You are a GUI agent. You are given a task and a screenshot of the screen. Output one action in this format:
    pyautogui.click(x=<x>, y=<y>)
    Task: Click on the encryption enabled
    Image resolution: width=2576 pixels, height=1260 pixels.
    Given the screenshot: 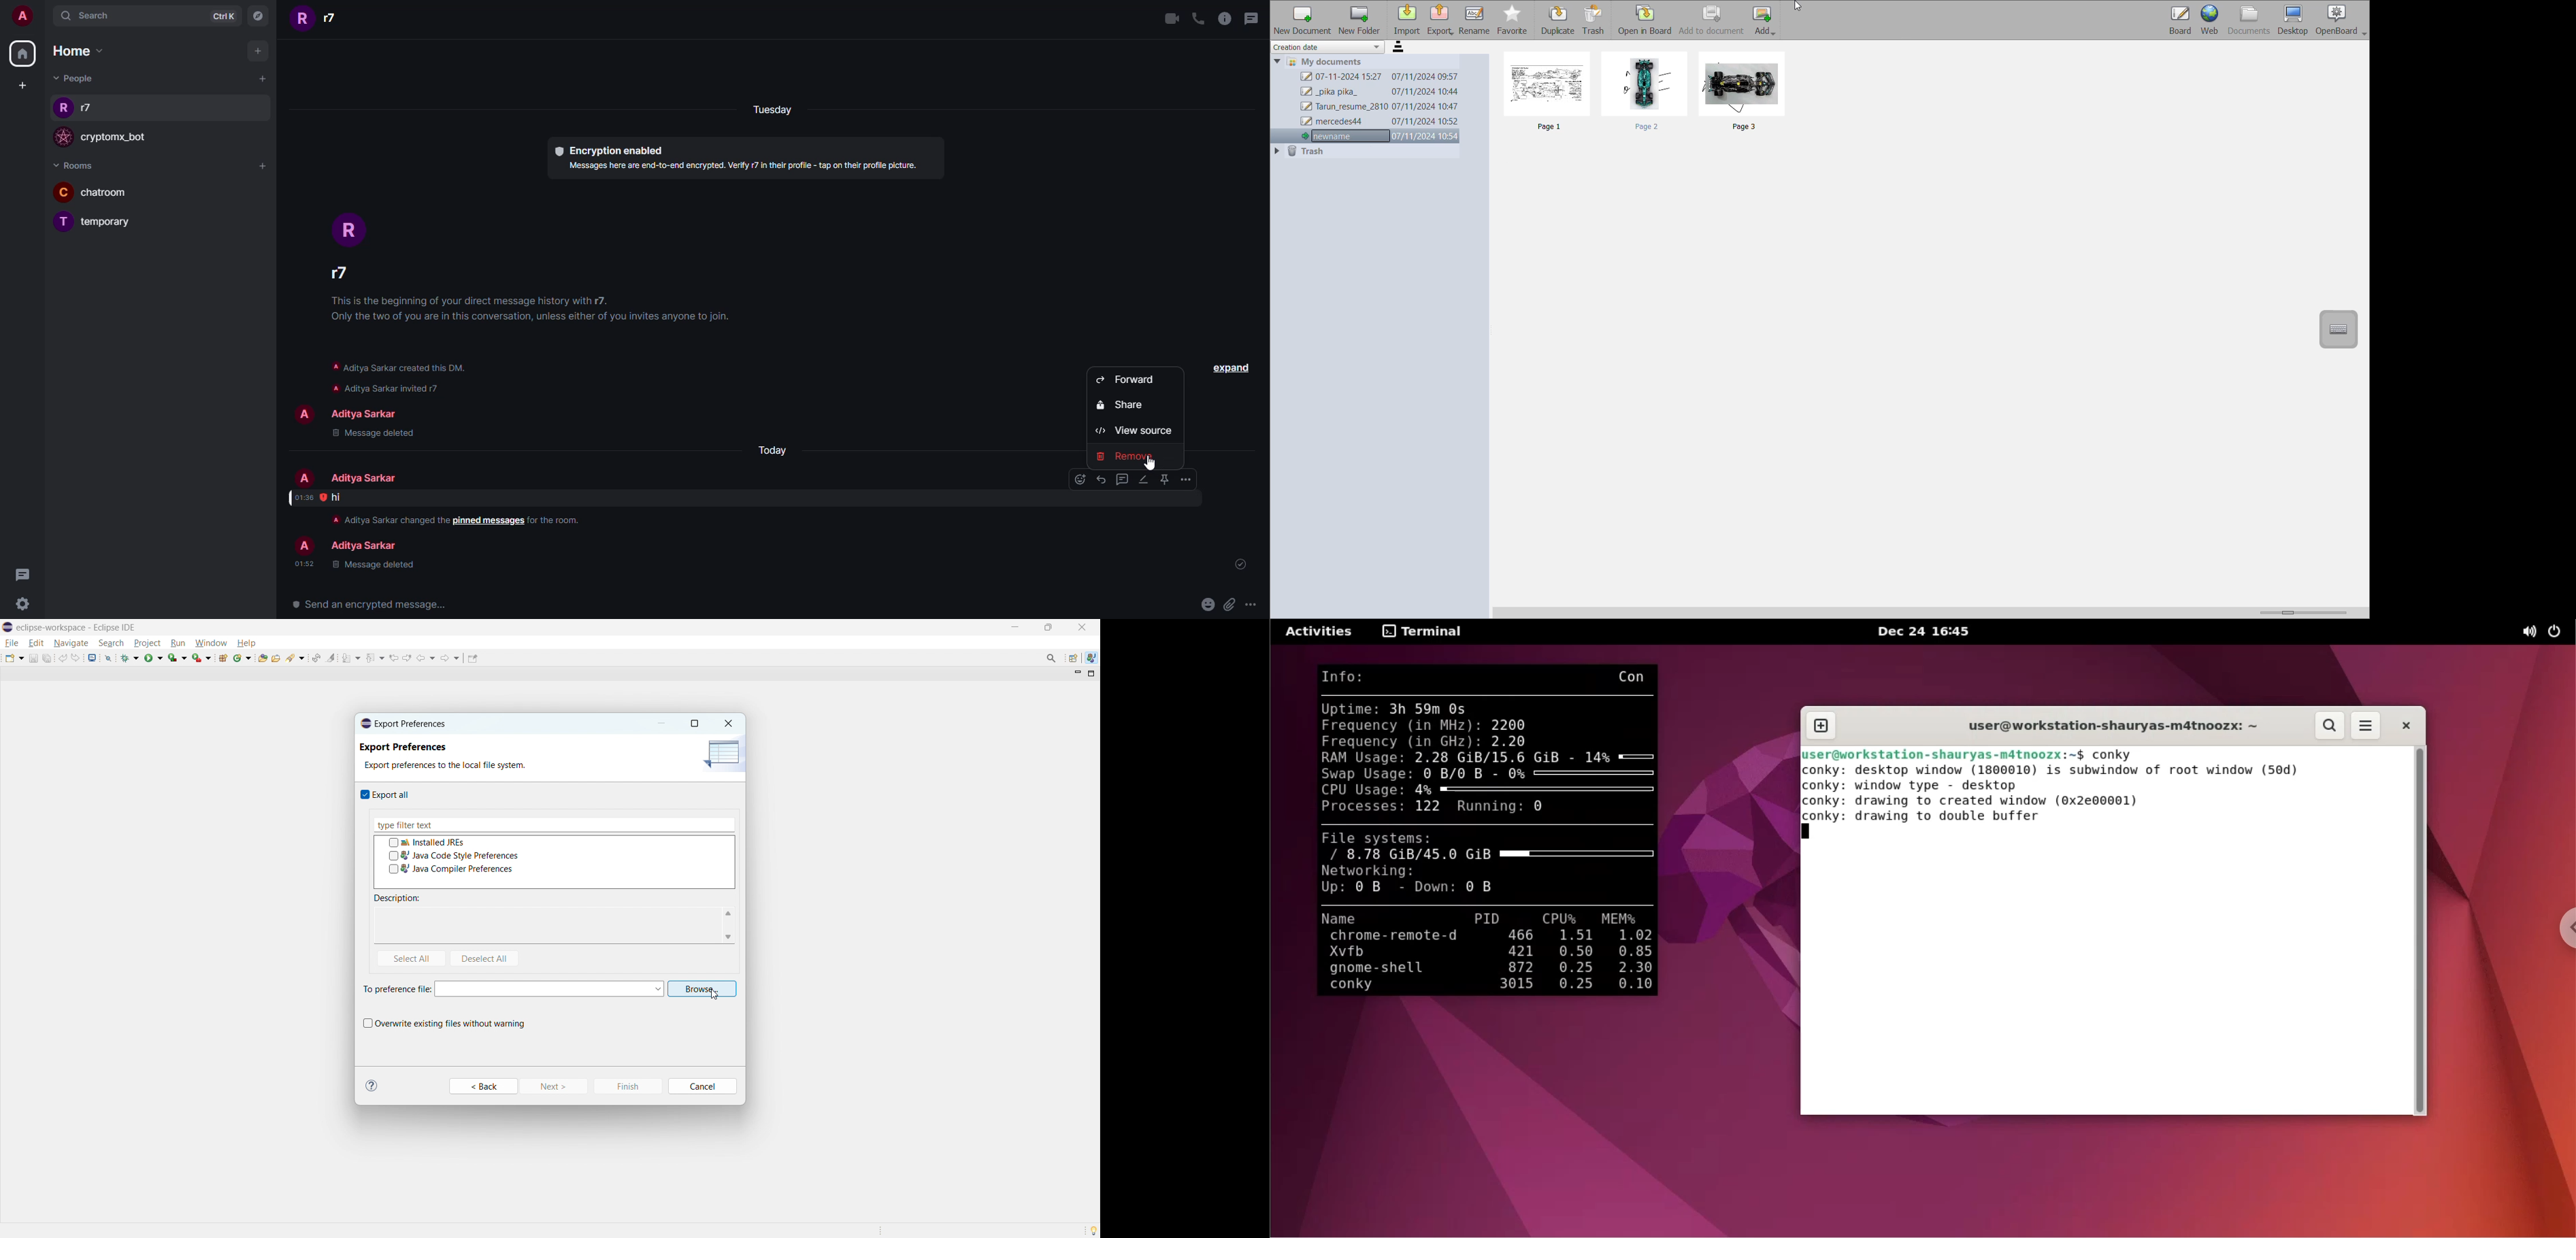 What is the action you would take?
    pyautogui.click(x=605, y=149)
    